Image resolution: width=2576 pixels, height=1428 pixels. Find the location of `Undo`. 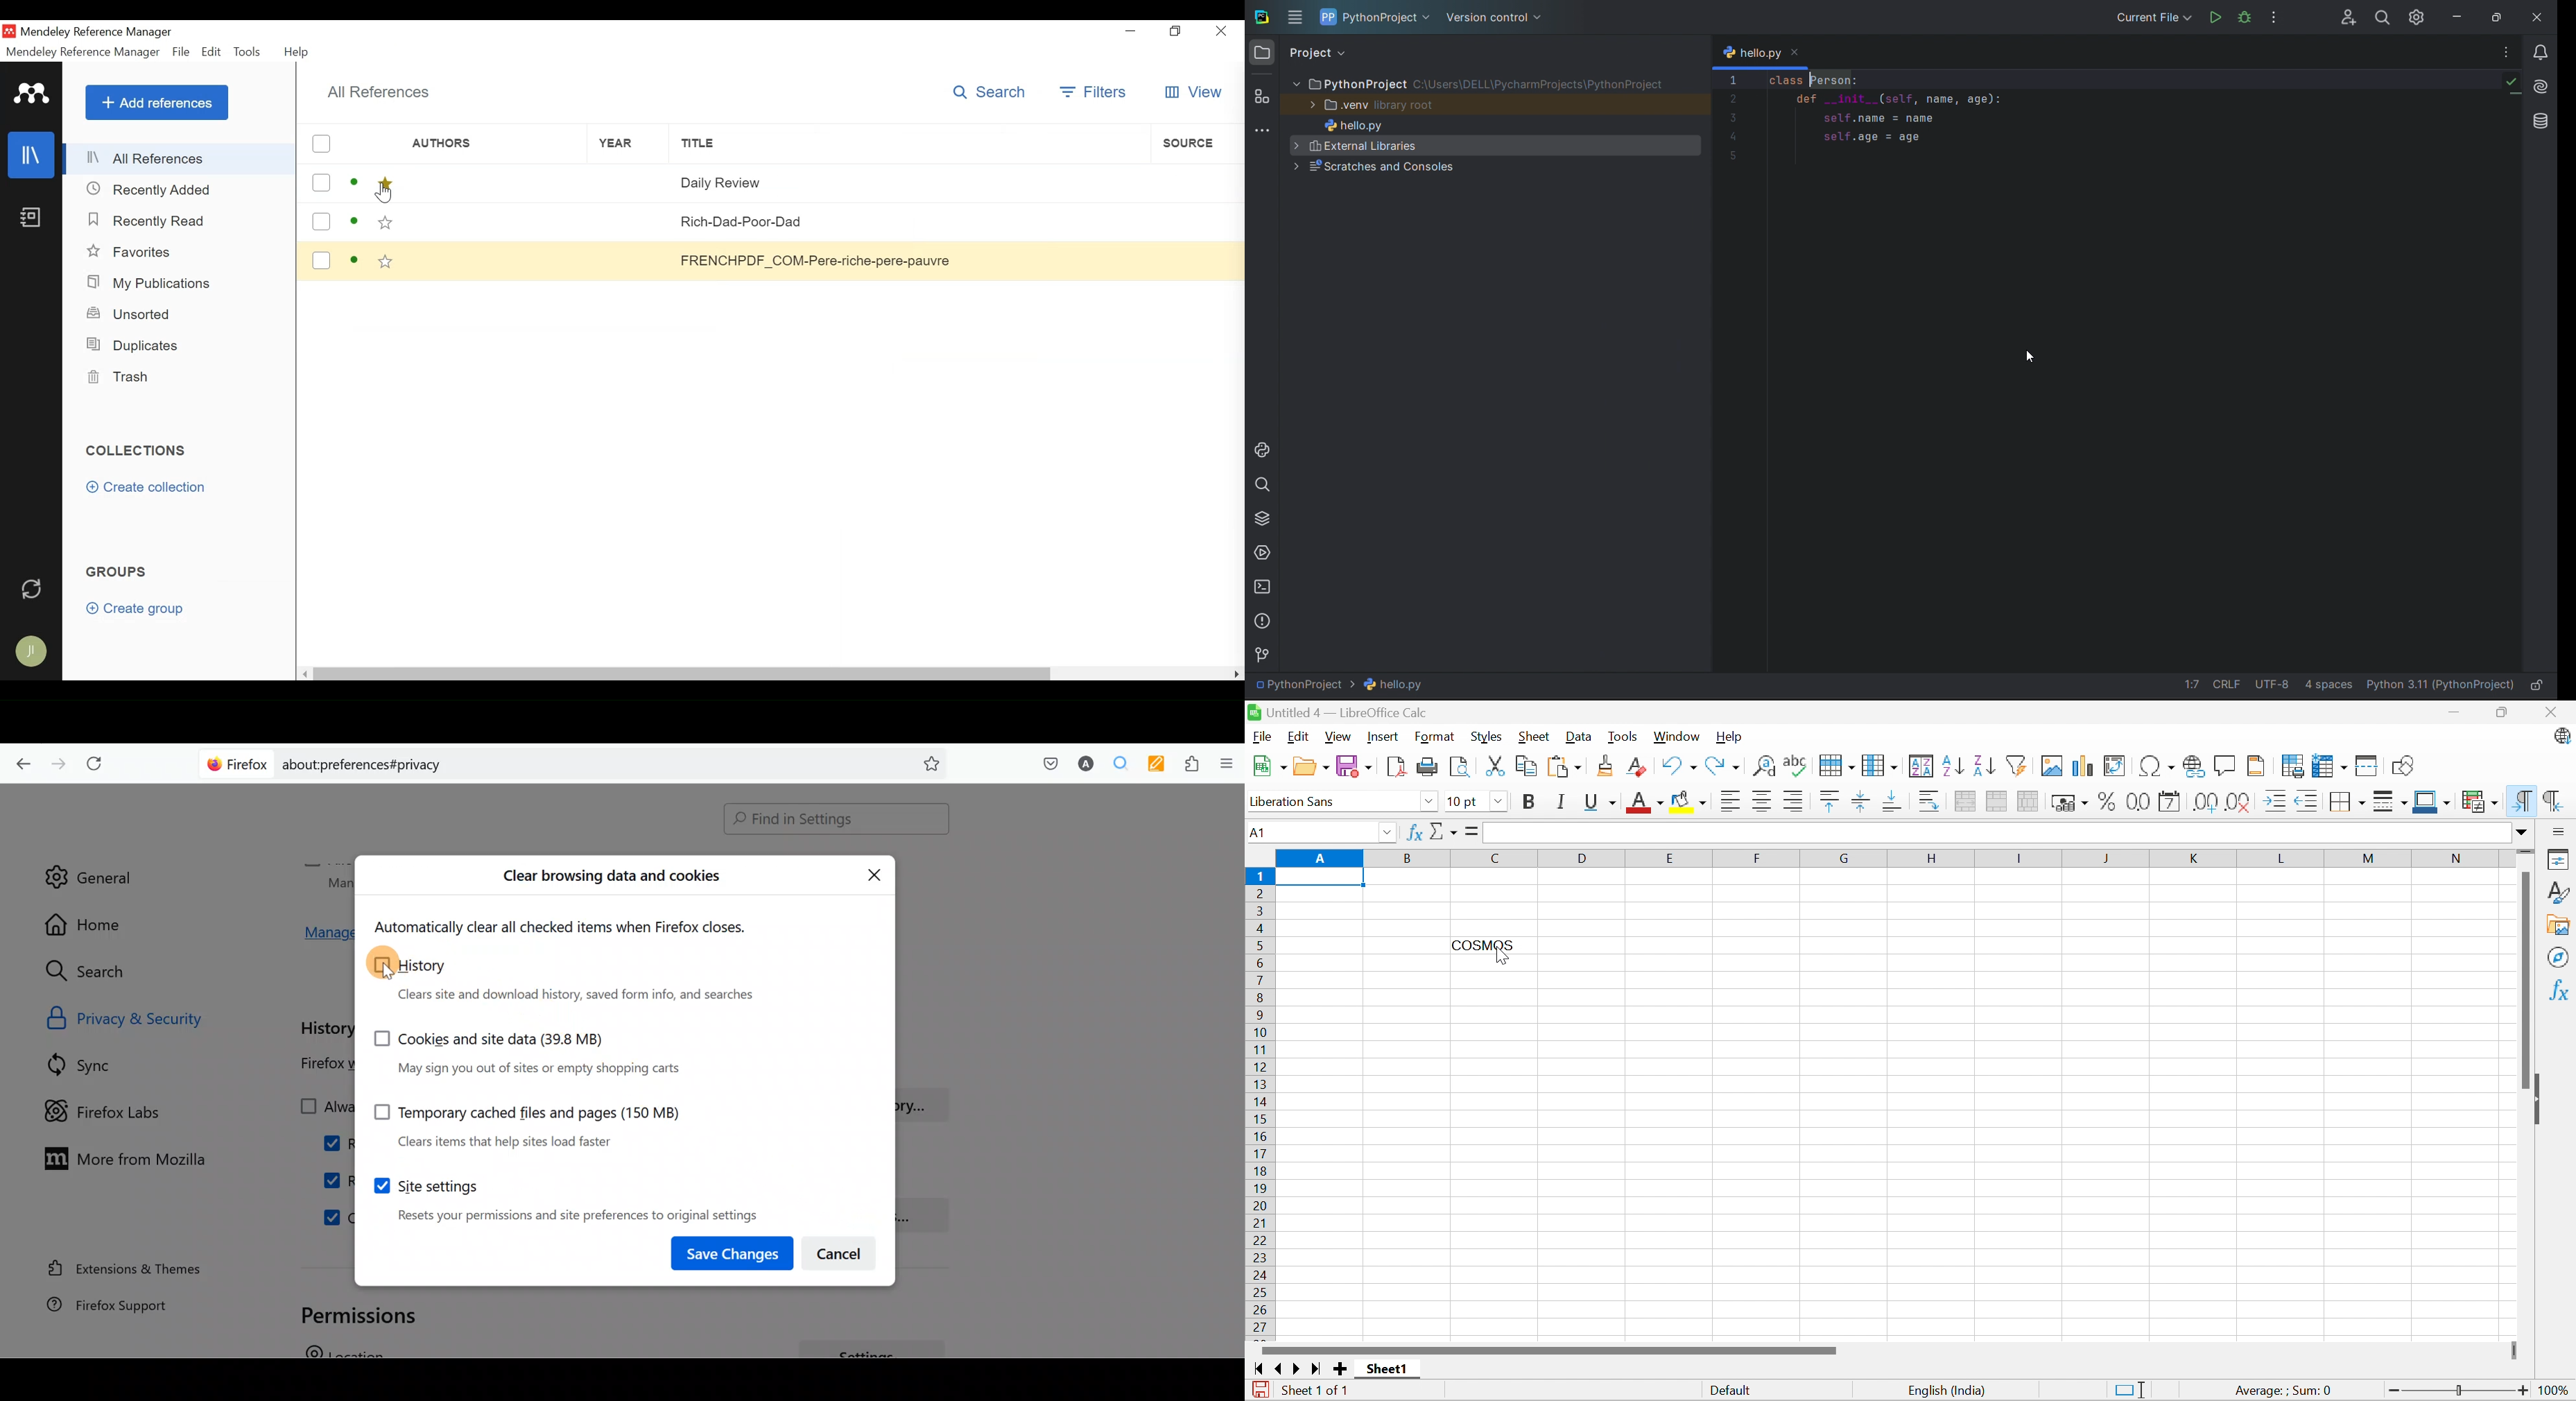

Undo is located at coordinates (1679, 766).